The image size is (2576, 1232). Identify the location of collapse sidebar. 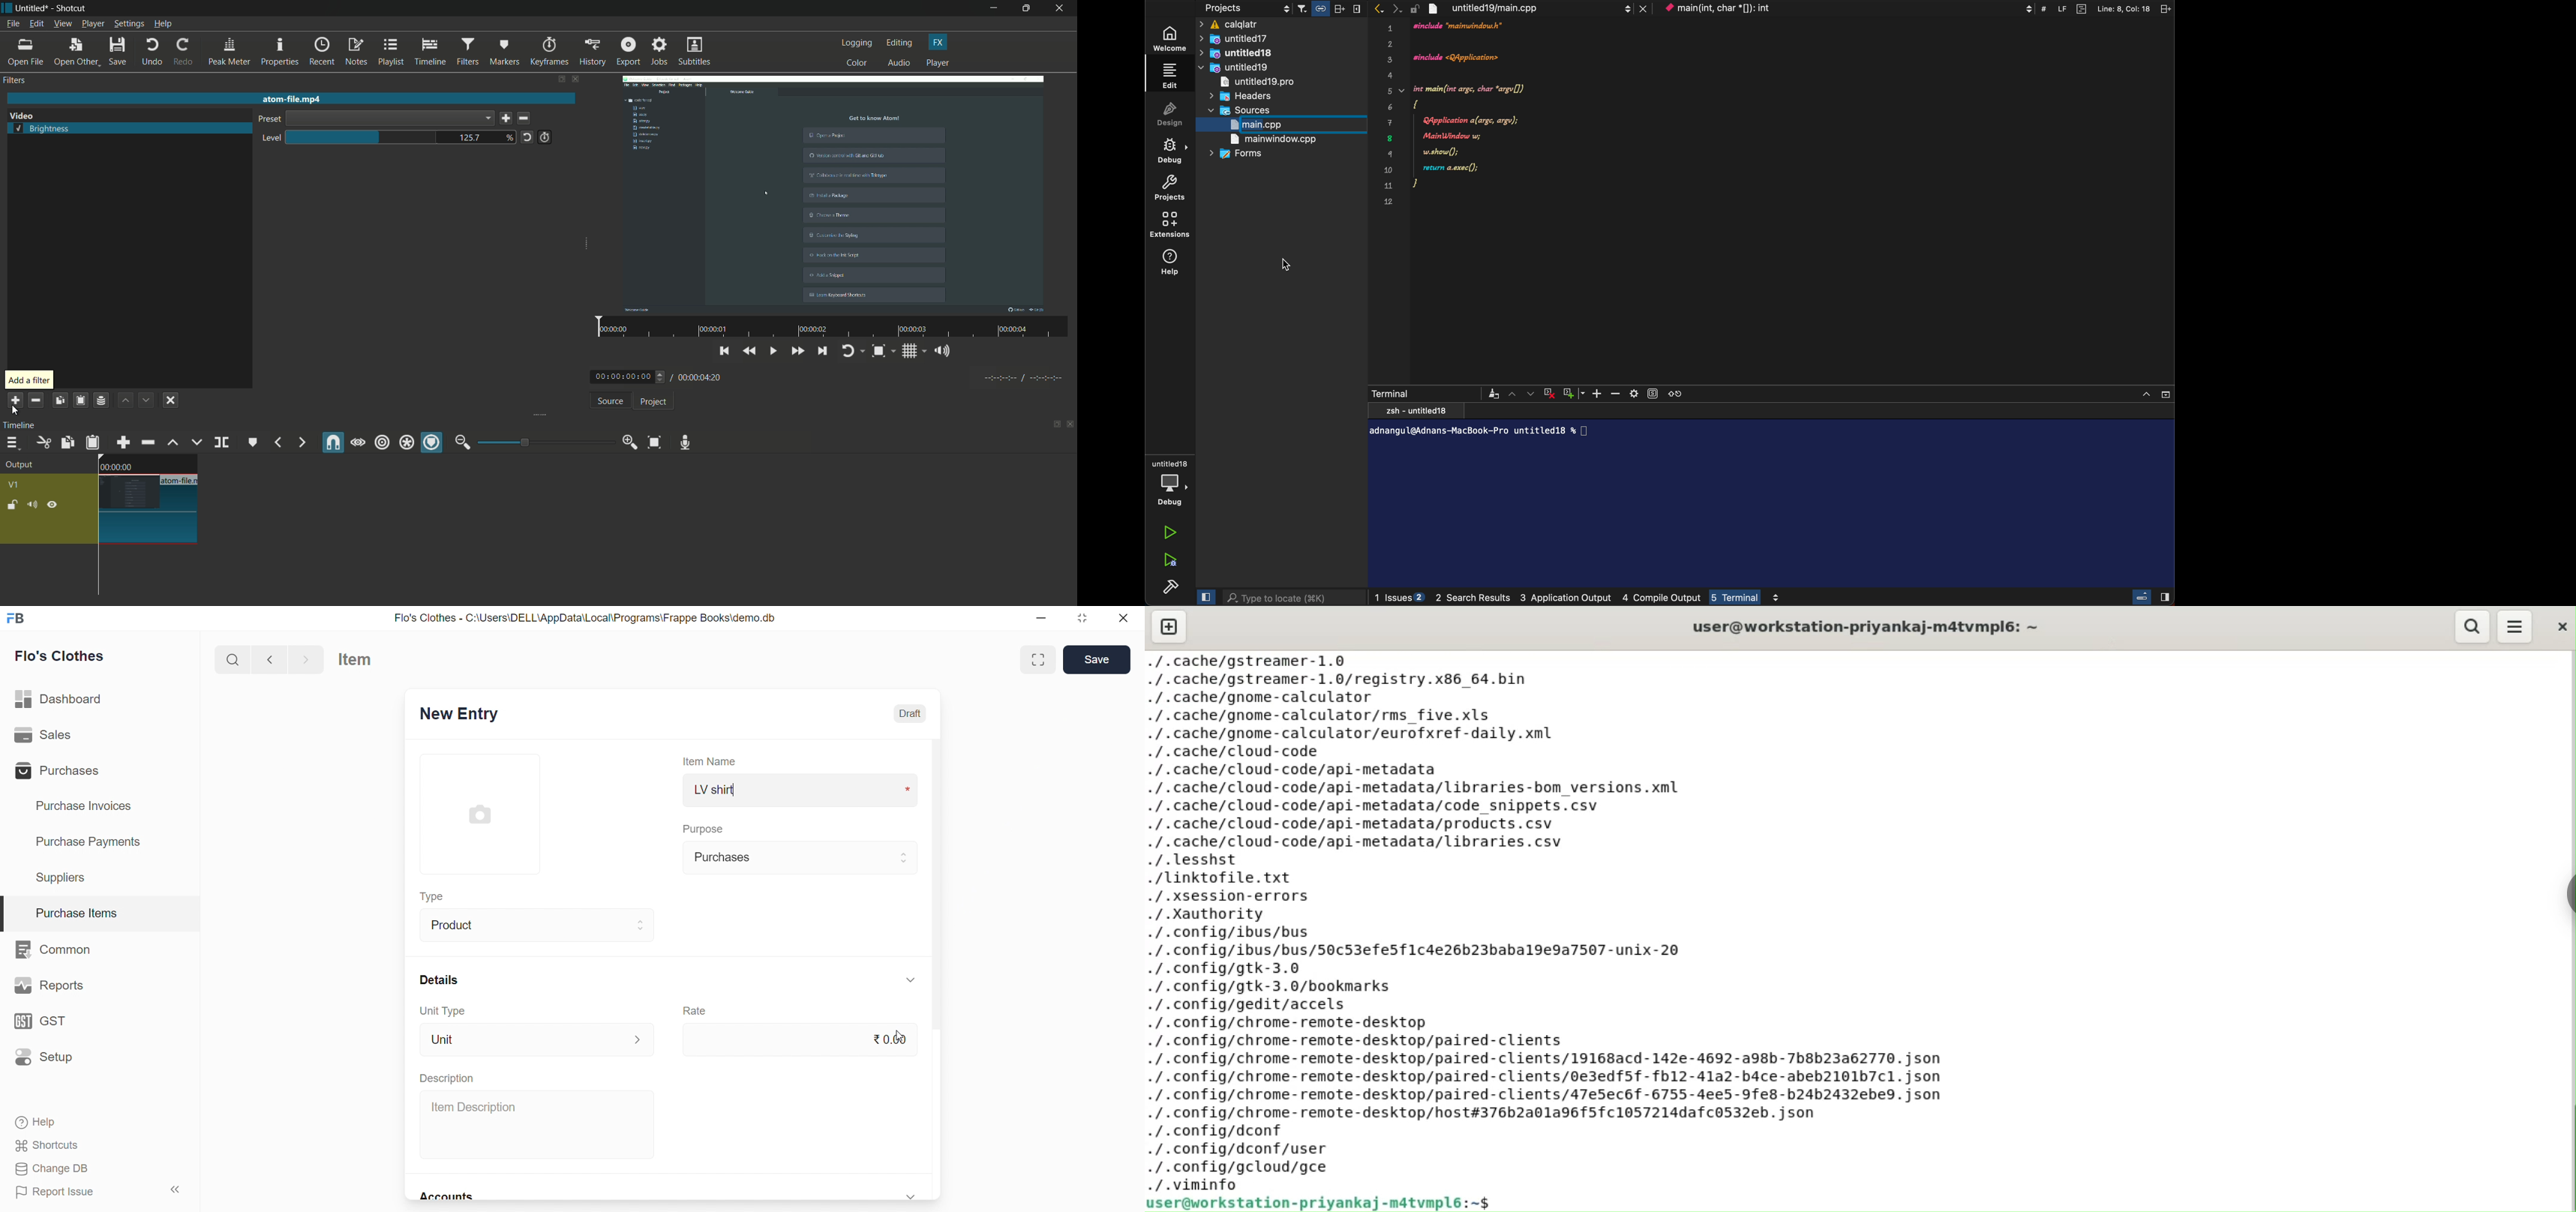
(180, 1191).